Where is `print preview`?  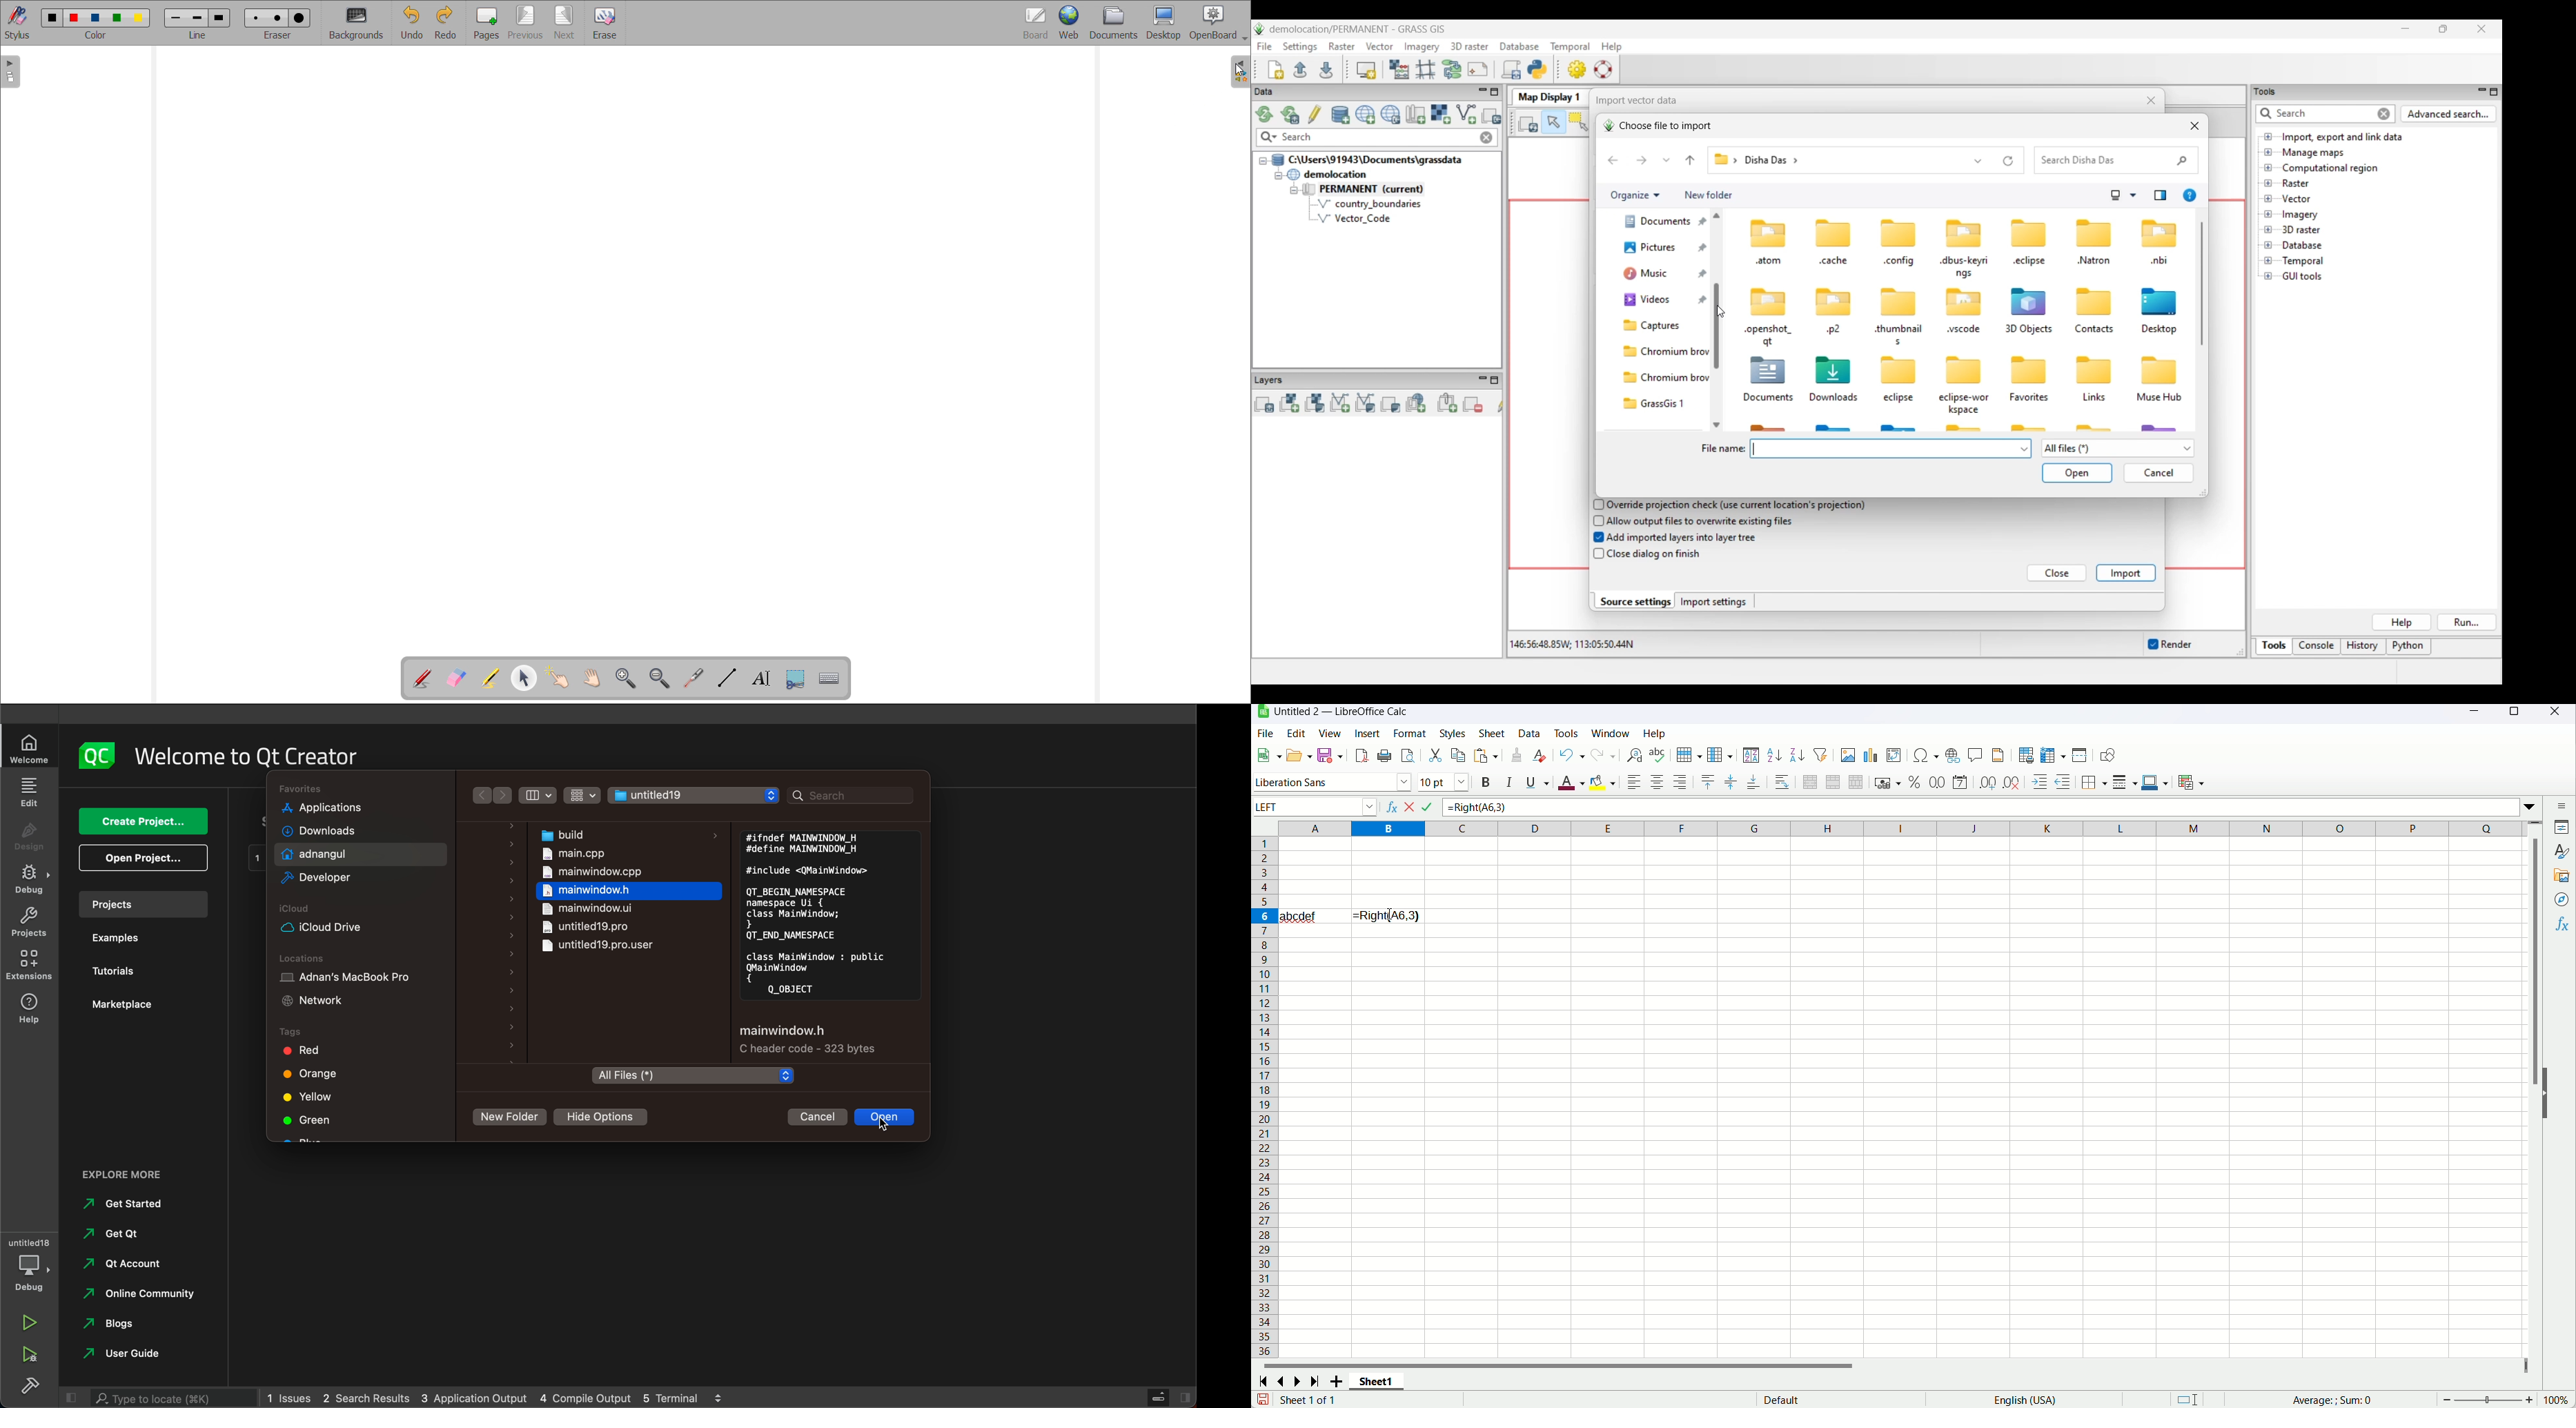
print preview is located at coordinates (1408, 755).